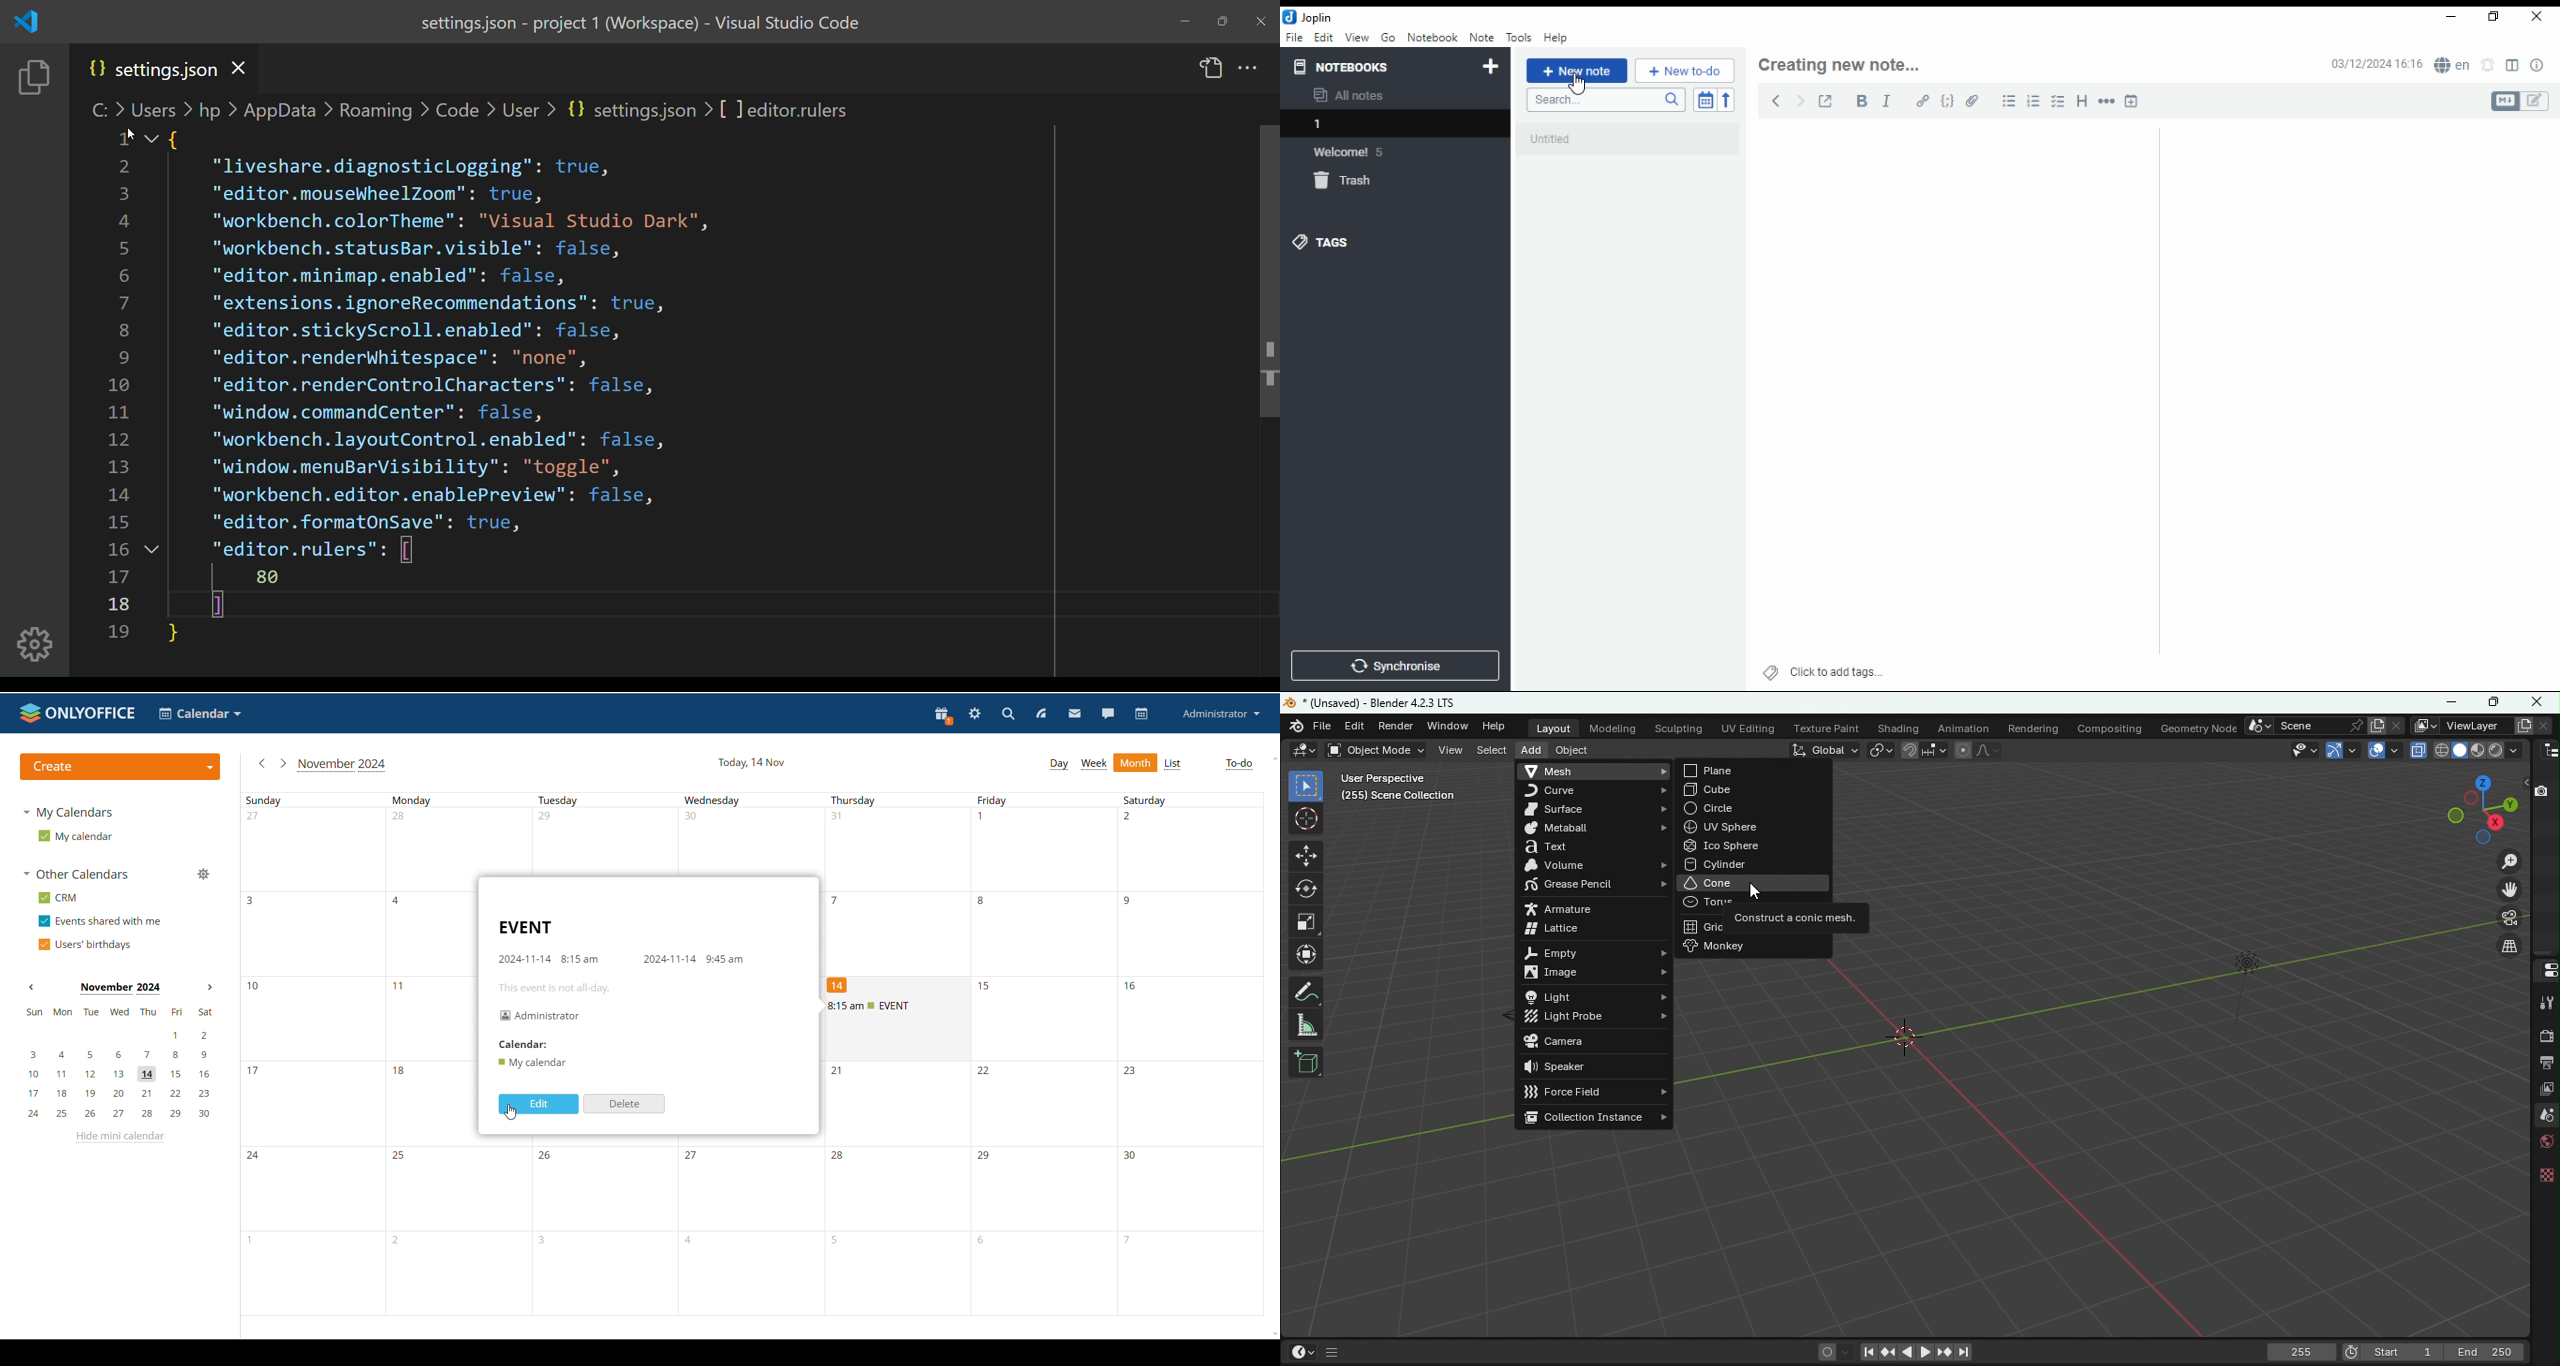  Describe the element at coordinates (1294, 36) in the screenshot. I see `file` at that location.